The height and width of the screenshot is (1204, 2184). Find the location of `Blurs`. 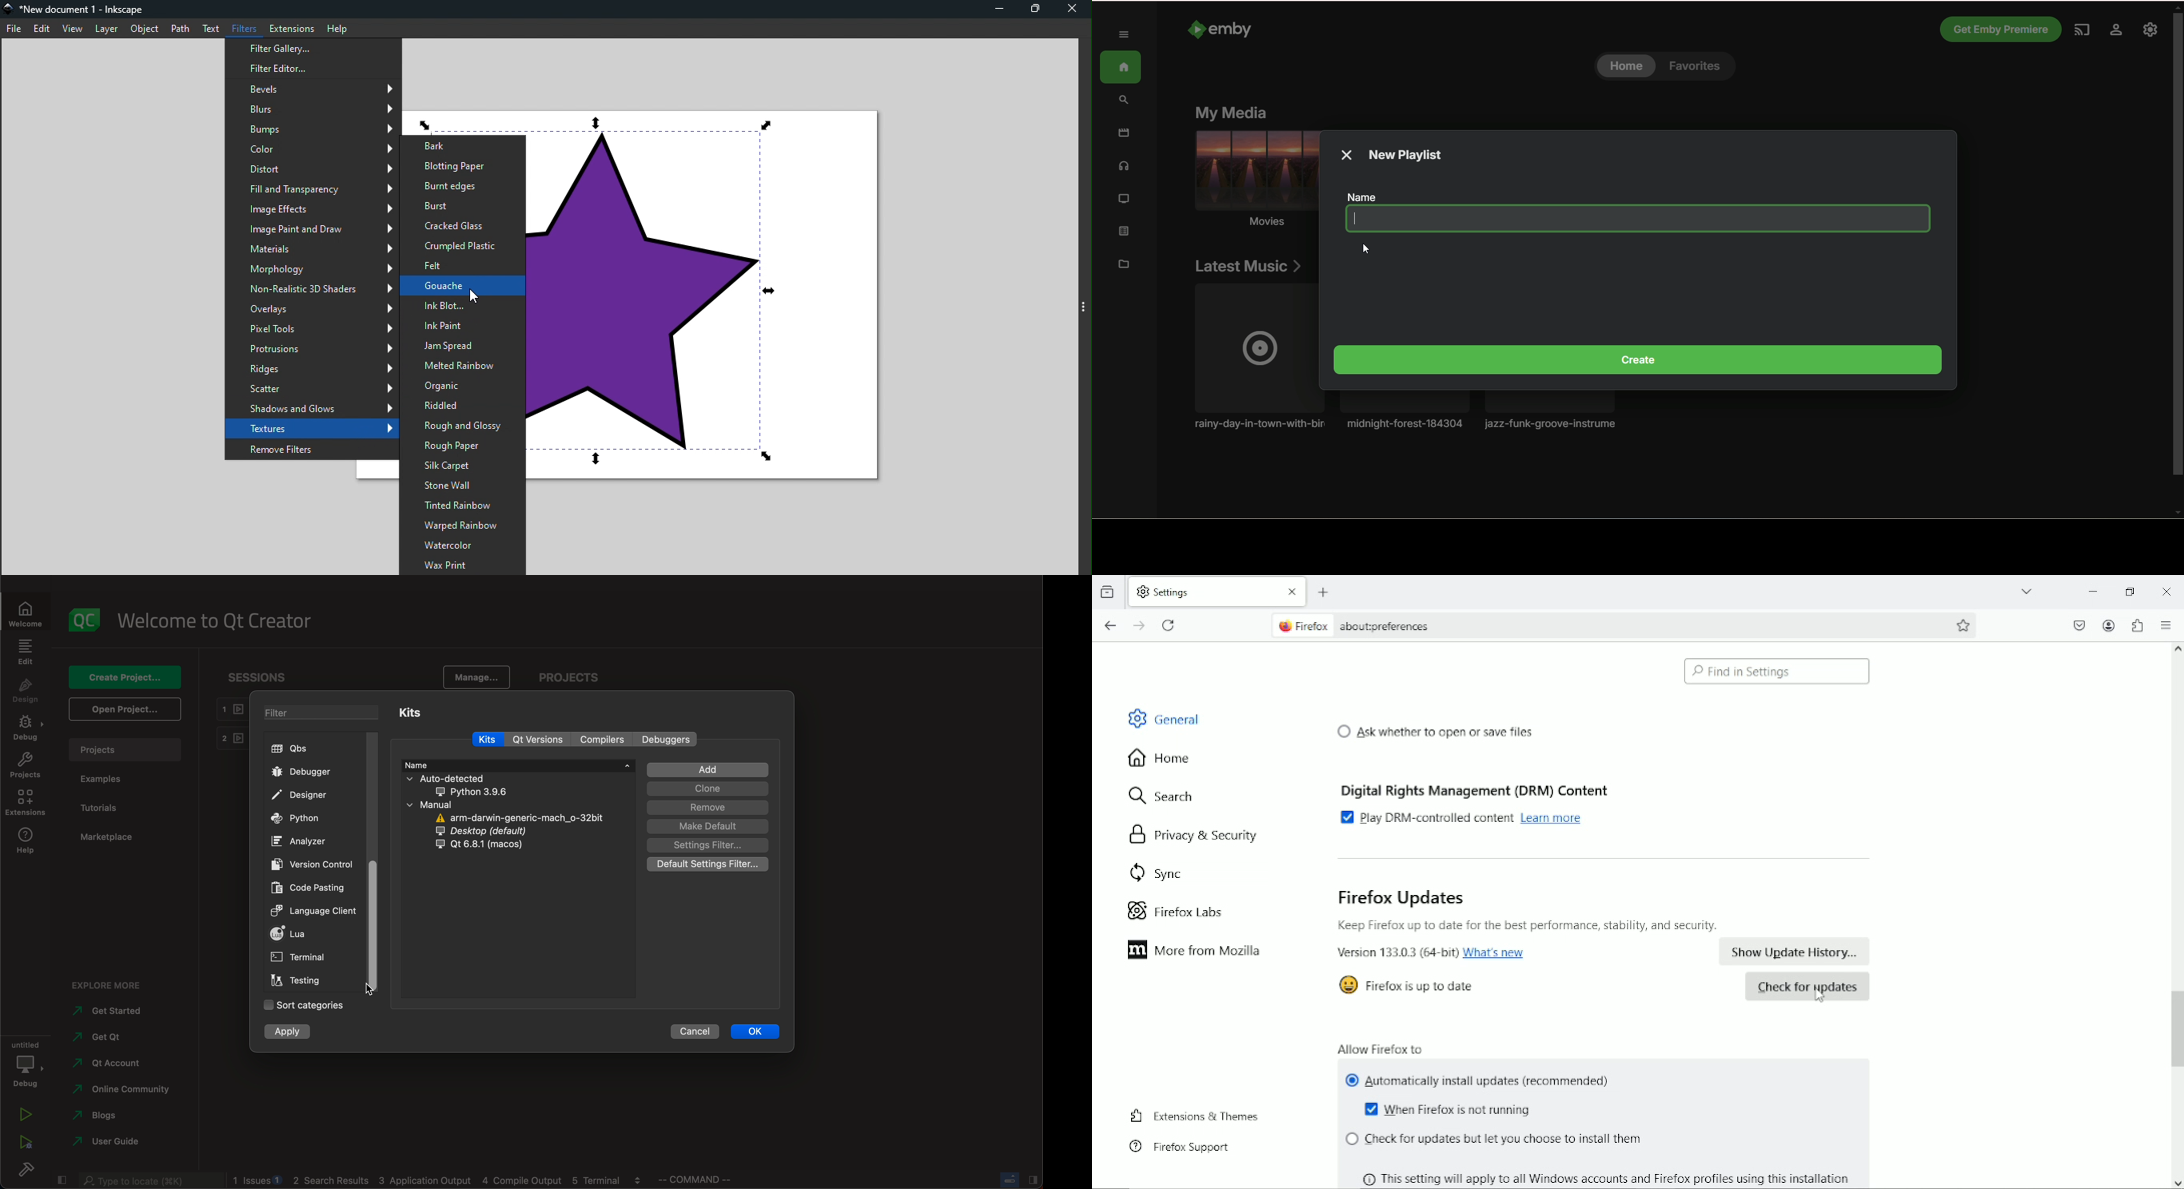

Blurs is located at coordinates (310, 109).